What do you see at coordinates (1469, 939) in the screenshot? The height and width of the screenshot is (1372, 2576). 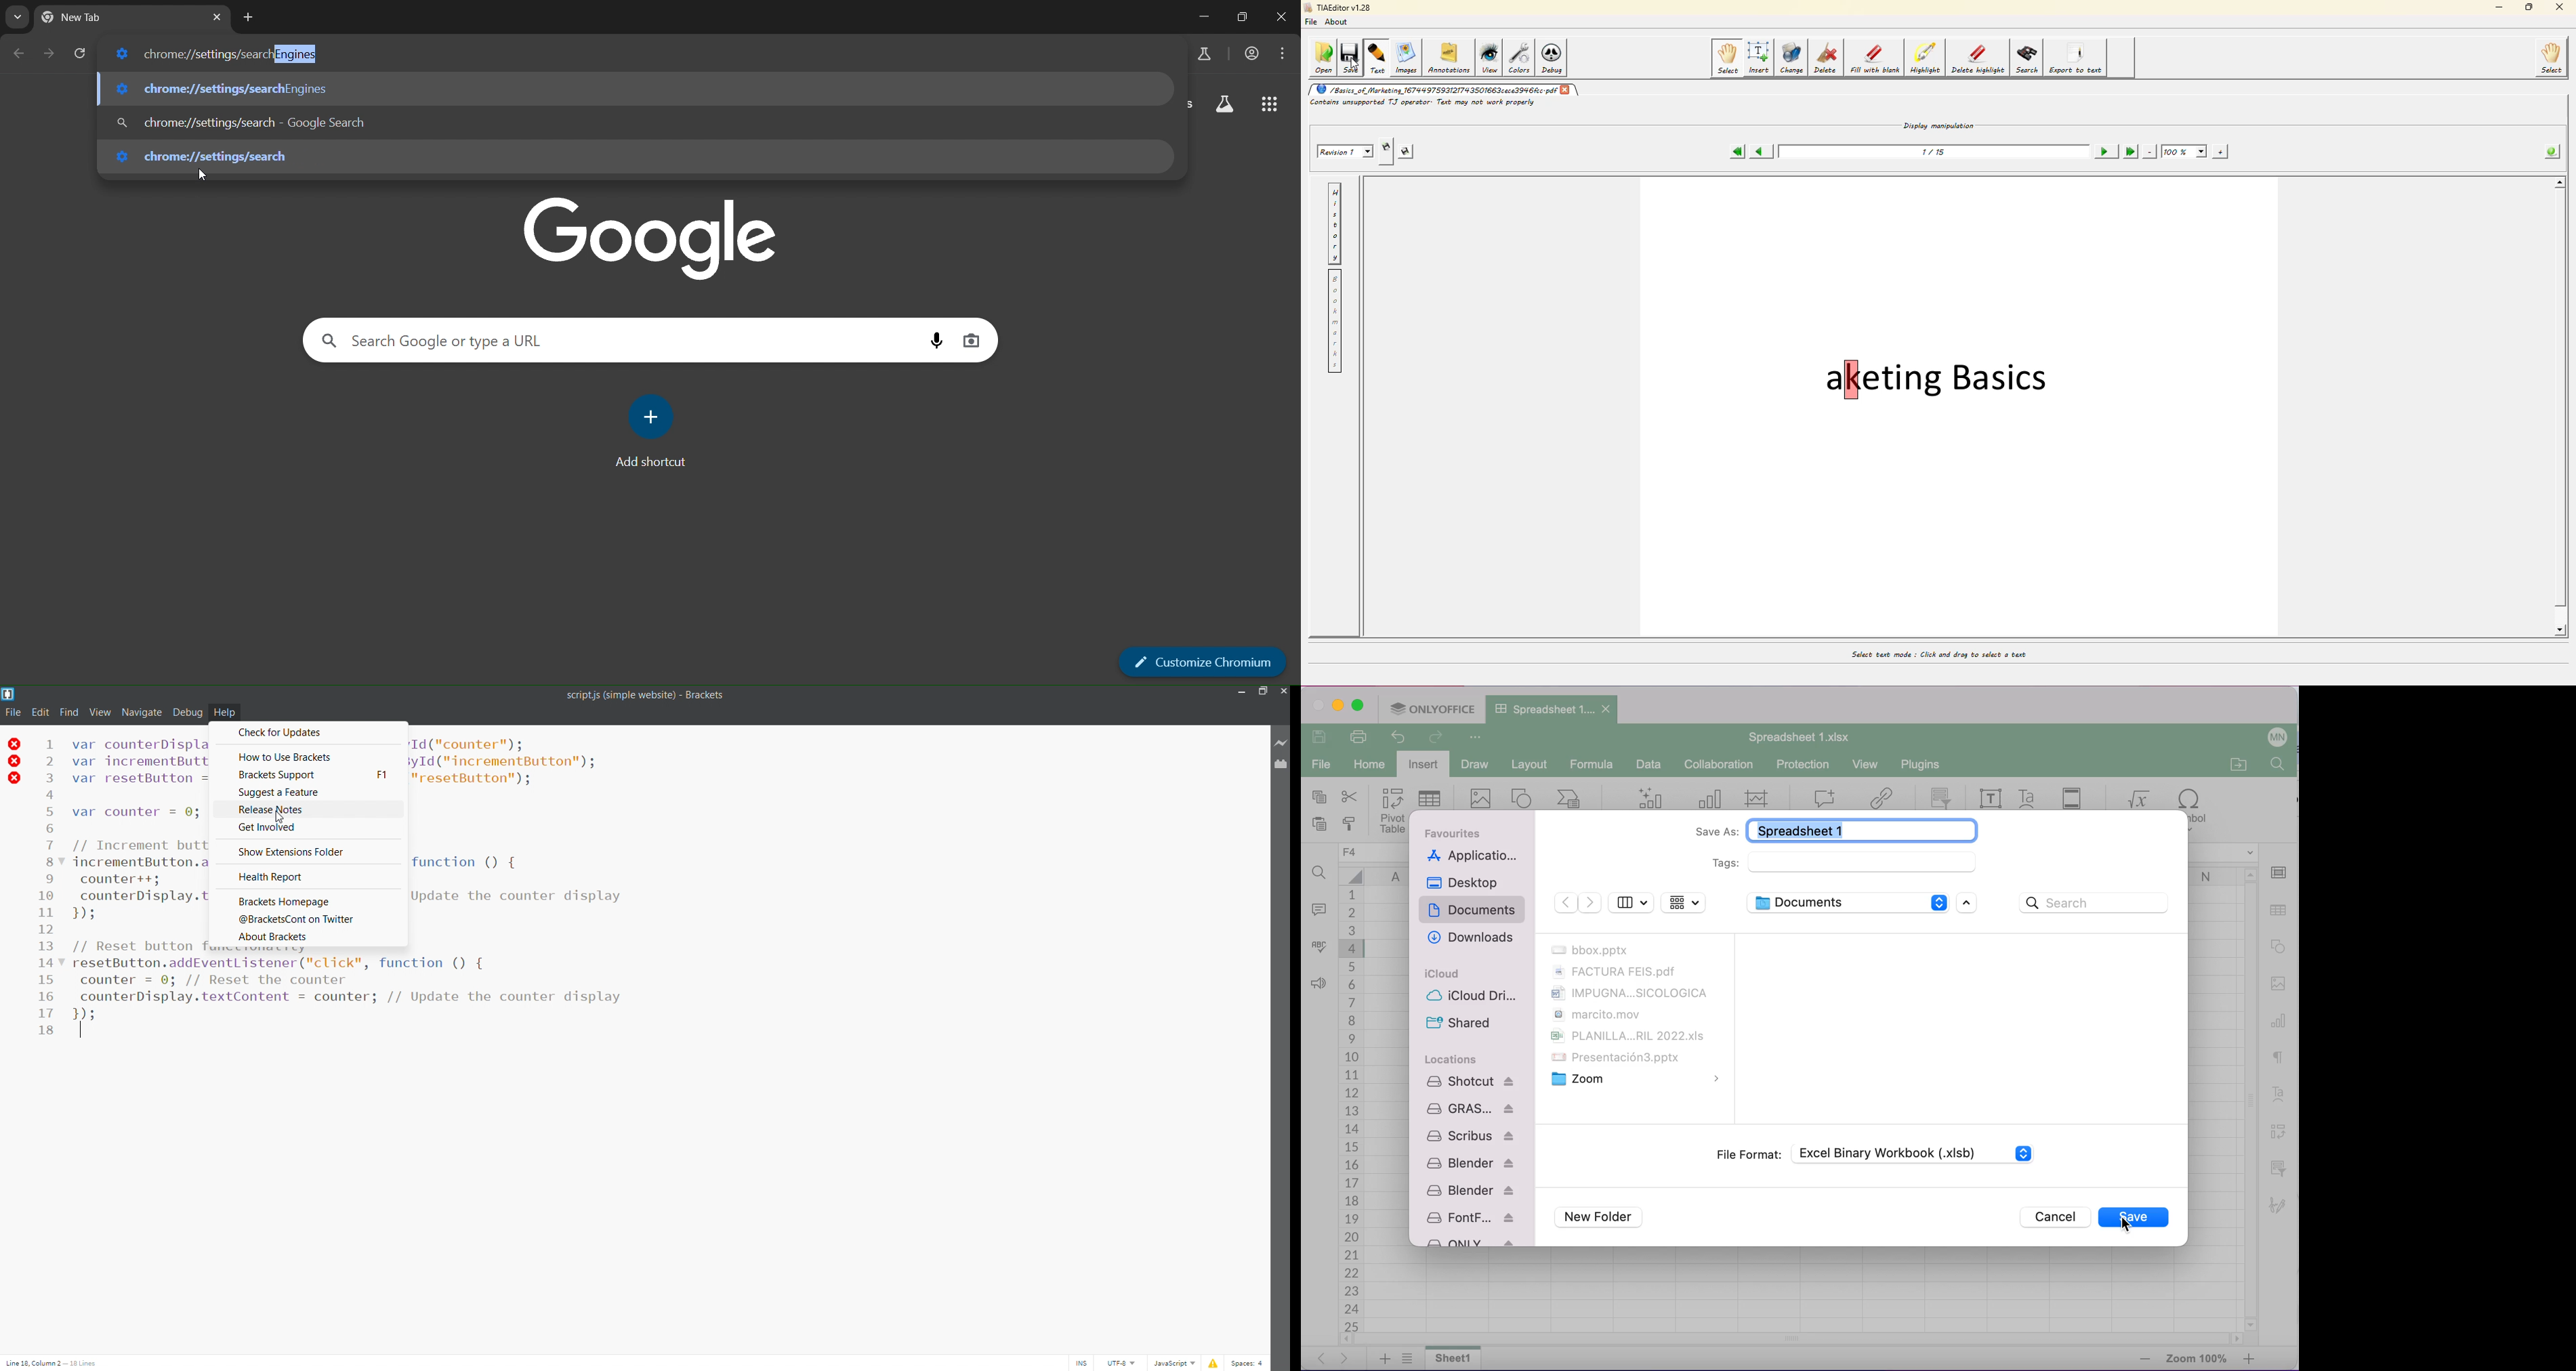 I see `downloads` at bounding box center [1469, 939].